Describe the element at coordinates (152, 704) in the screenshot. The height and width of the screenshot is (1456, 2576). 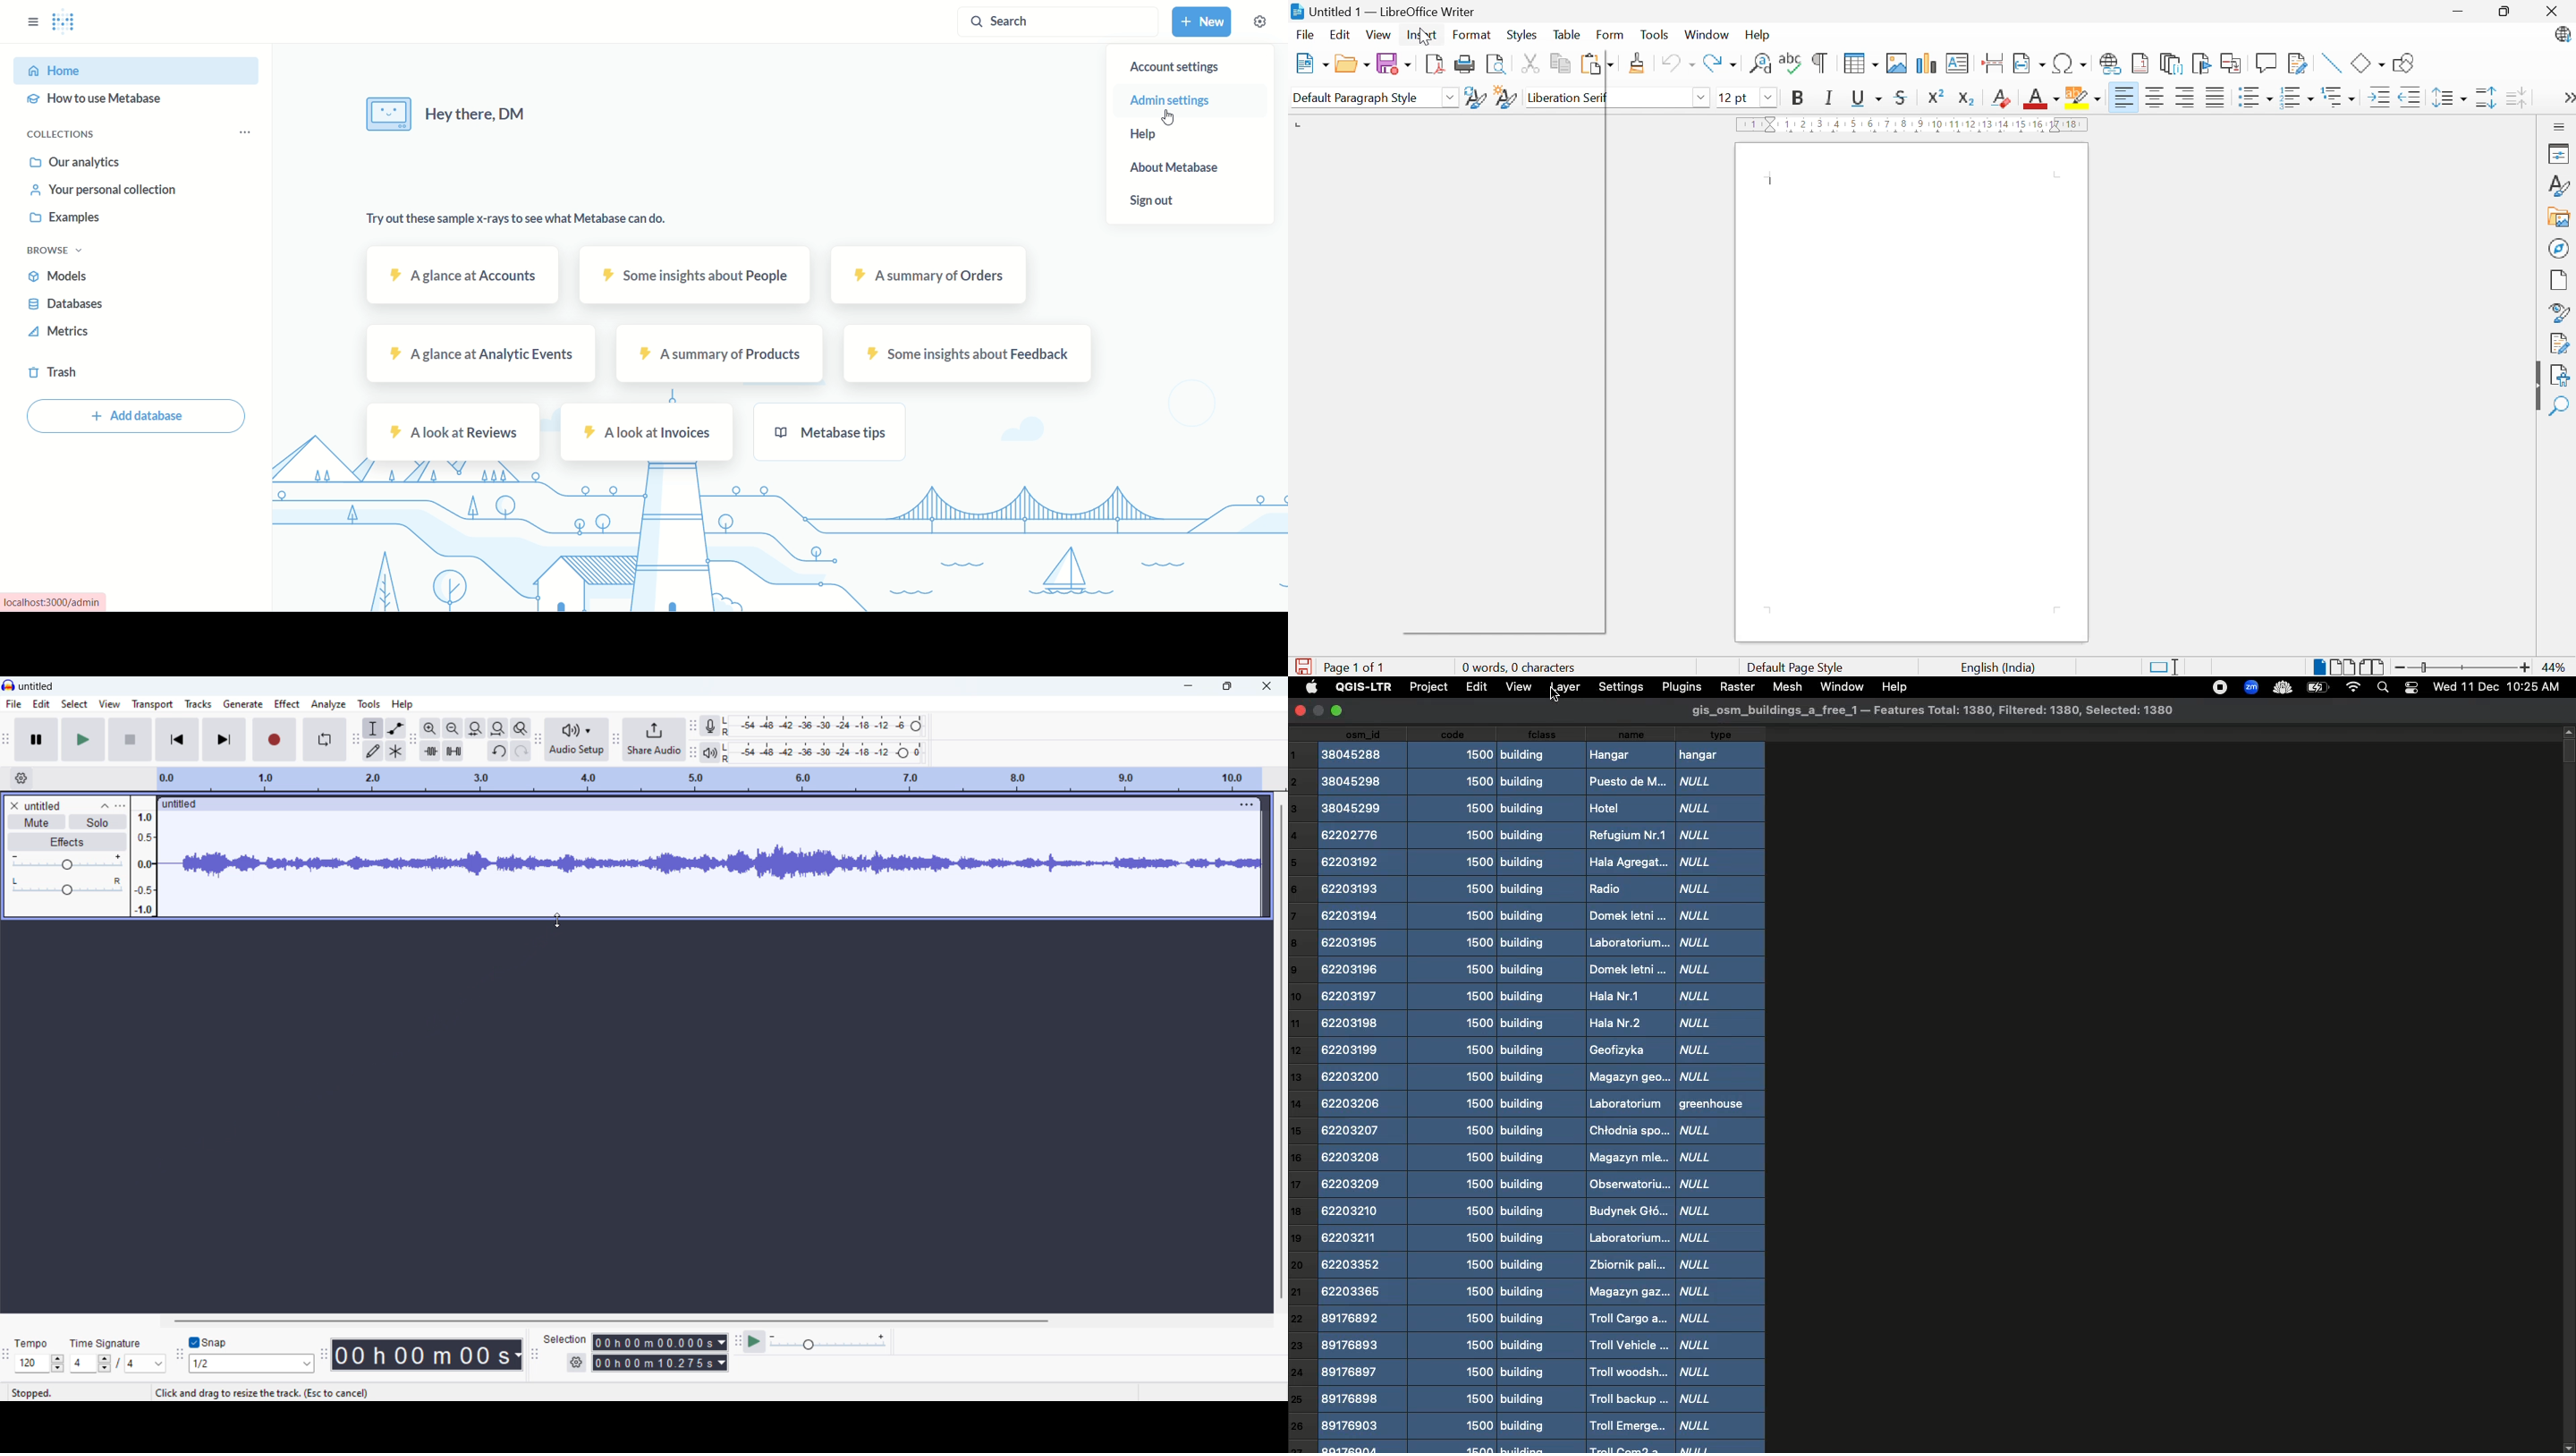
I see `transport` at that location.